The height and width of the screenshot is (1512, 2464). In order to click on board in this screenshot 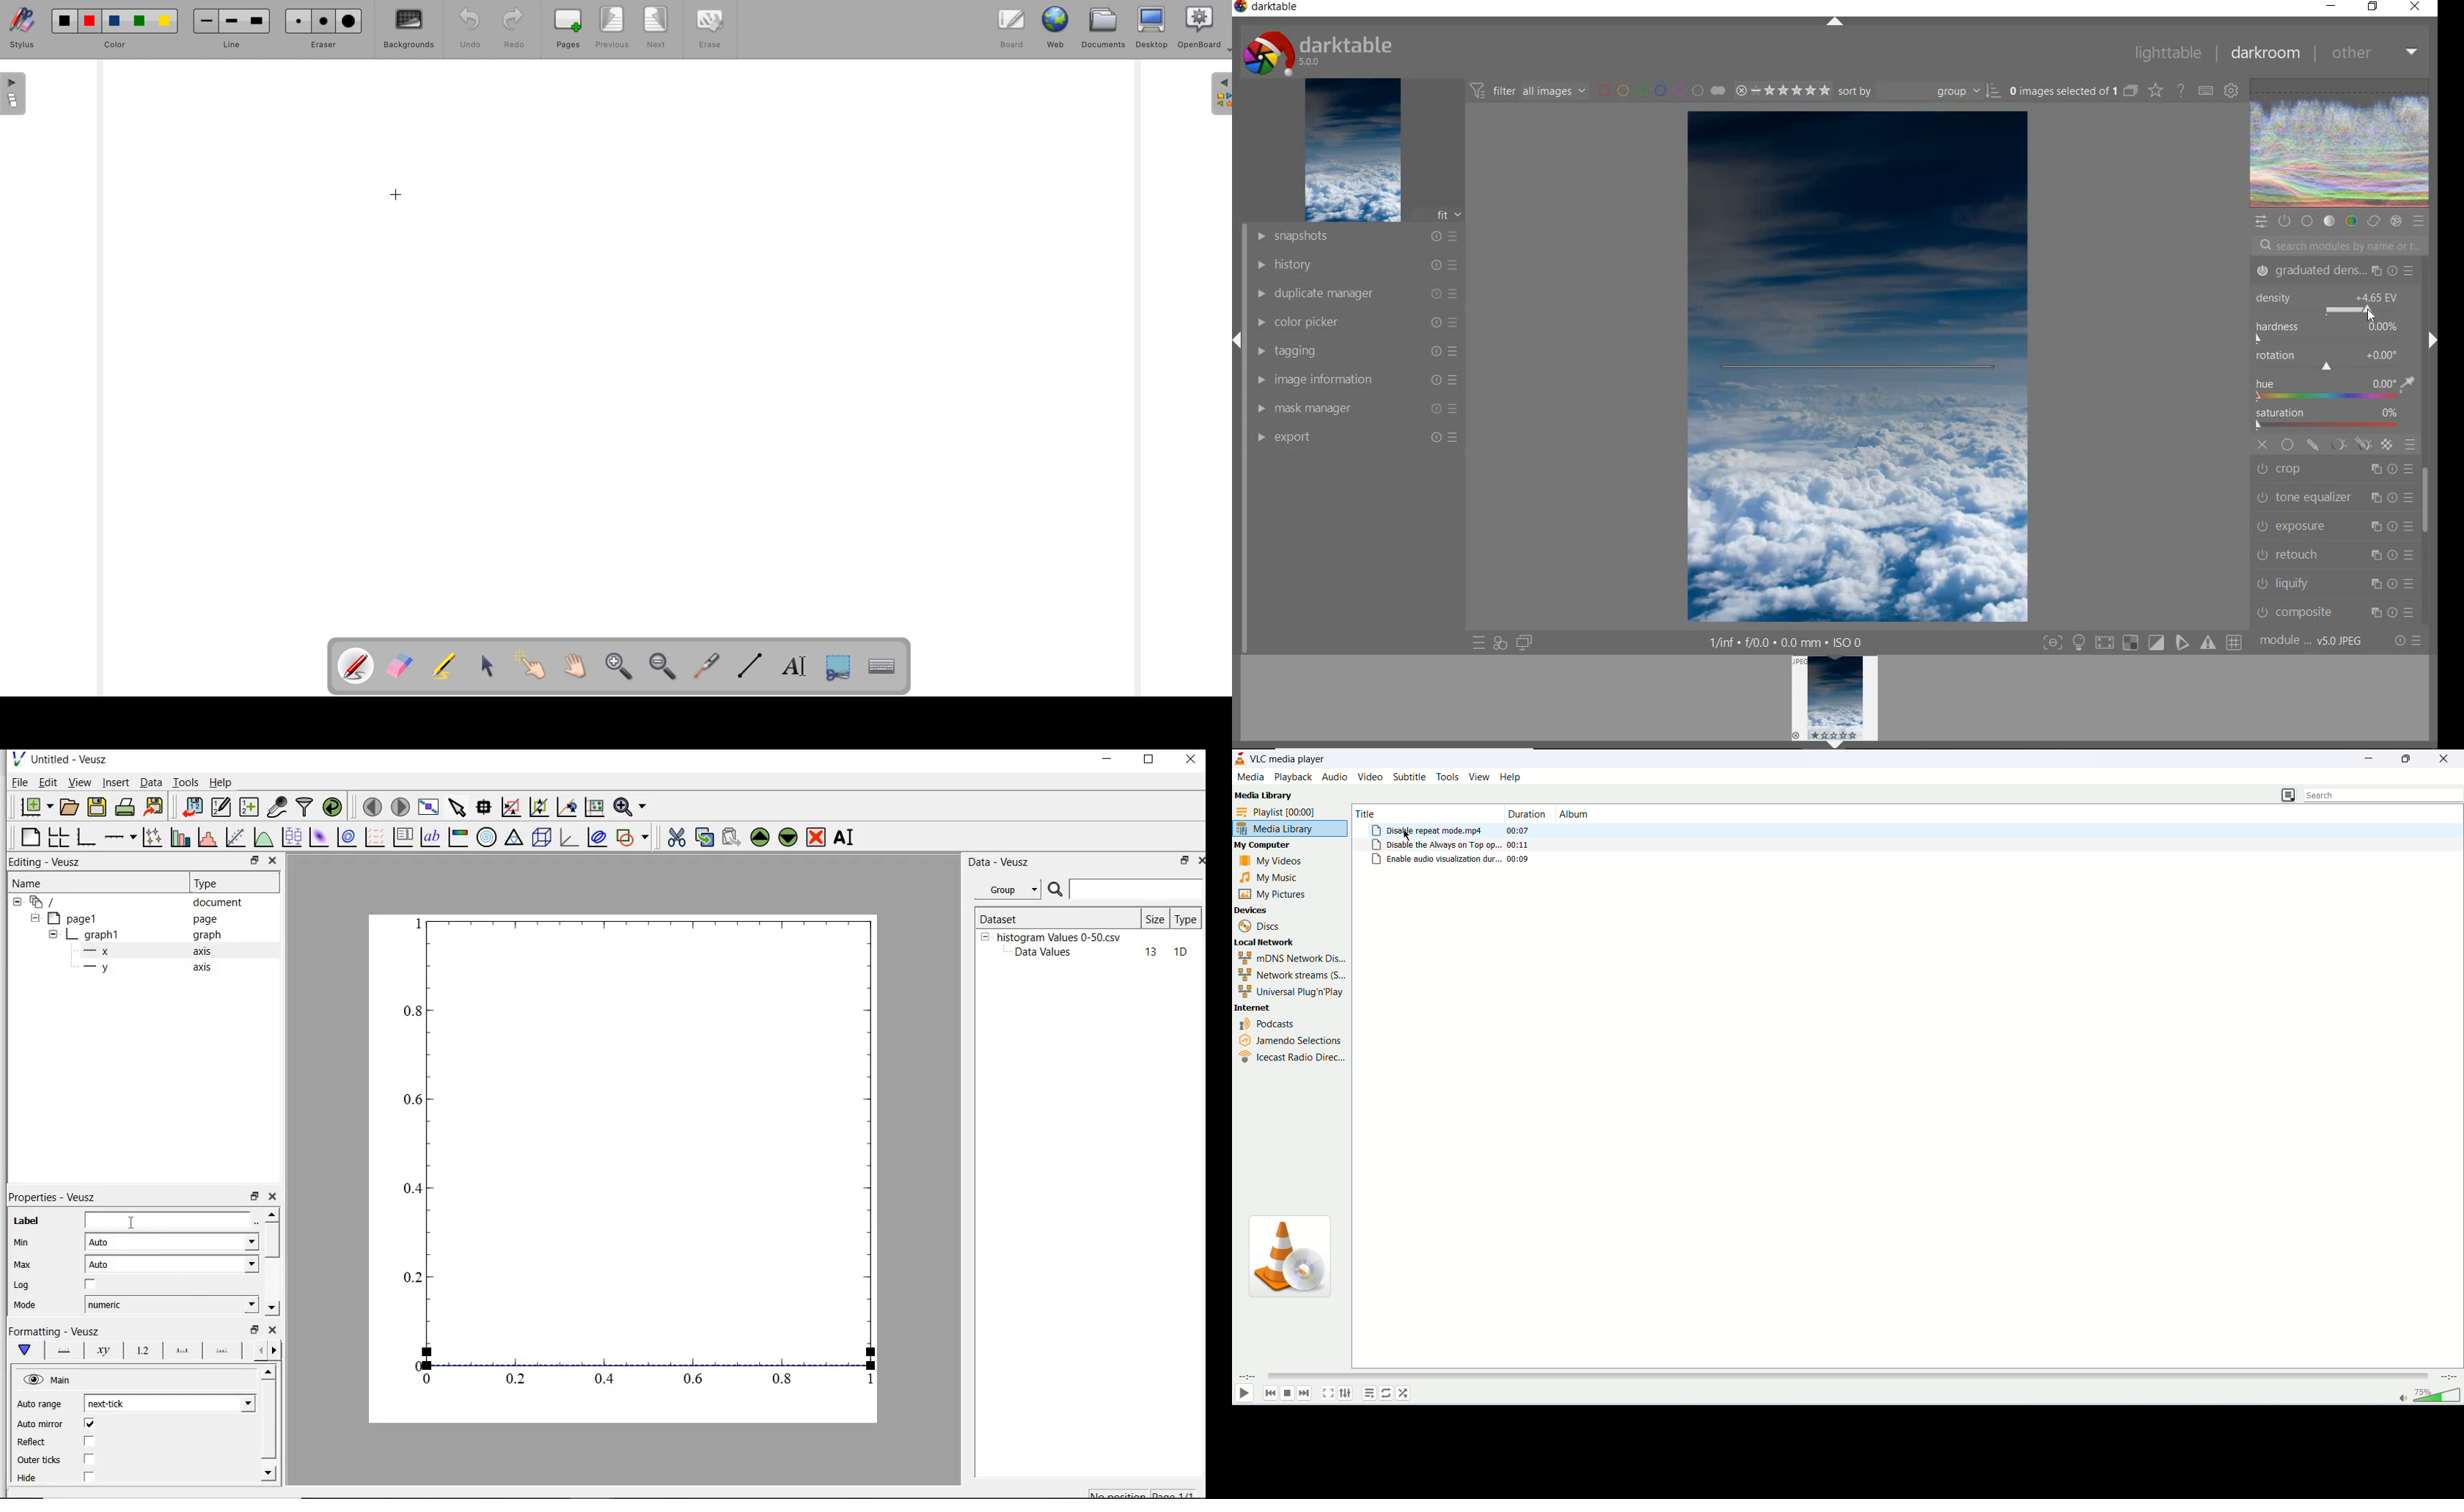, I will do `click(1009, 31)`.